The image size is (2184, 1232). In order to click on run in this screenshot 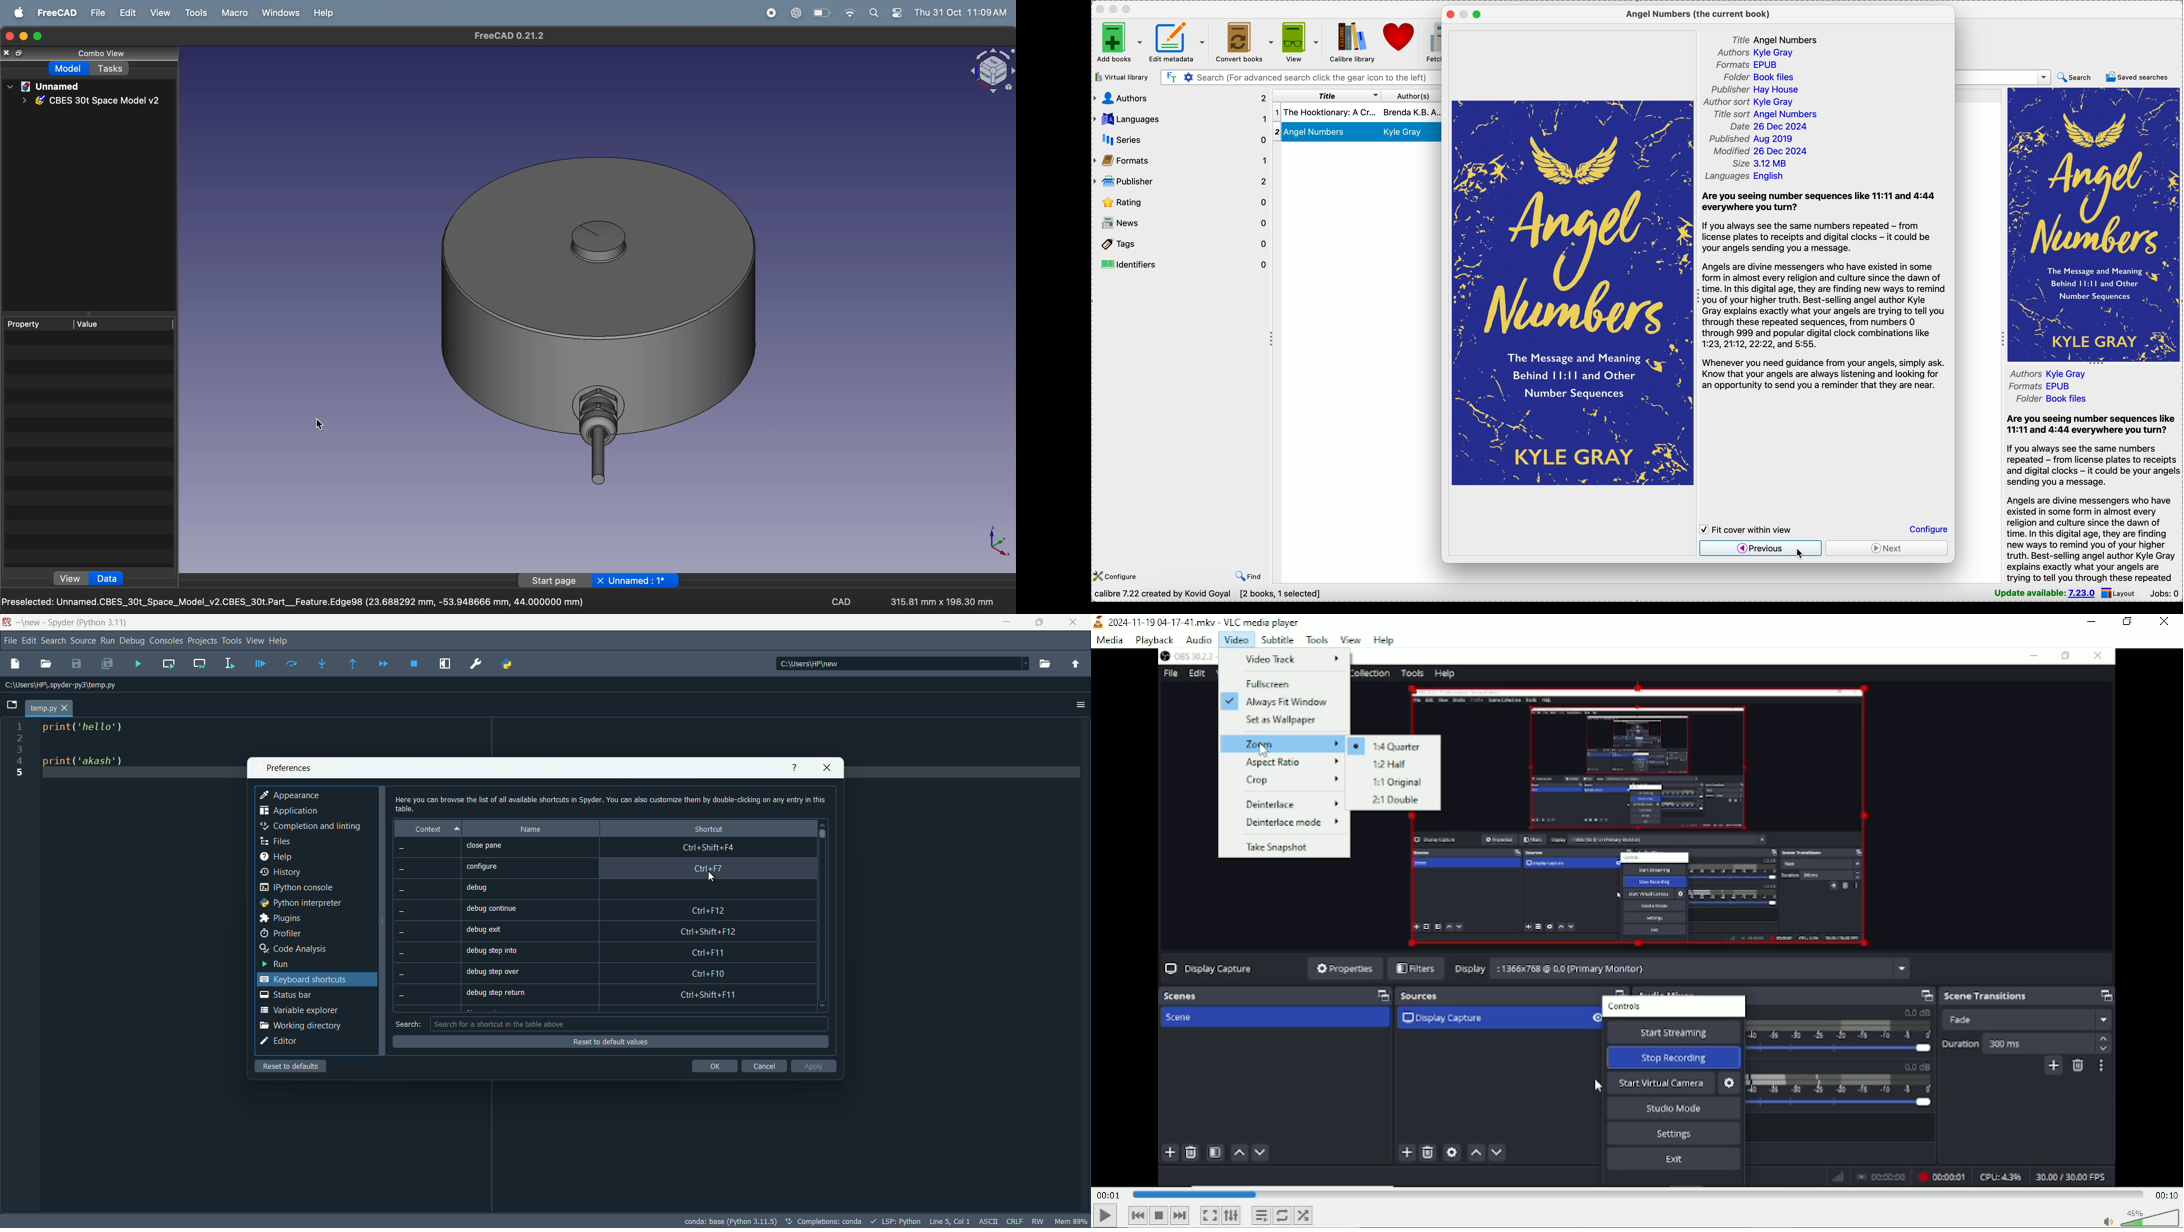, I will do `click(273, 964)`.